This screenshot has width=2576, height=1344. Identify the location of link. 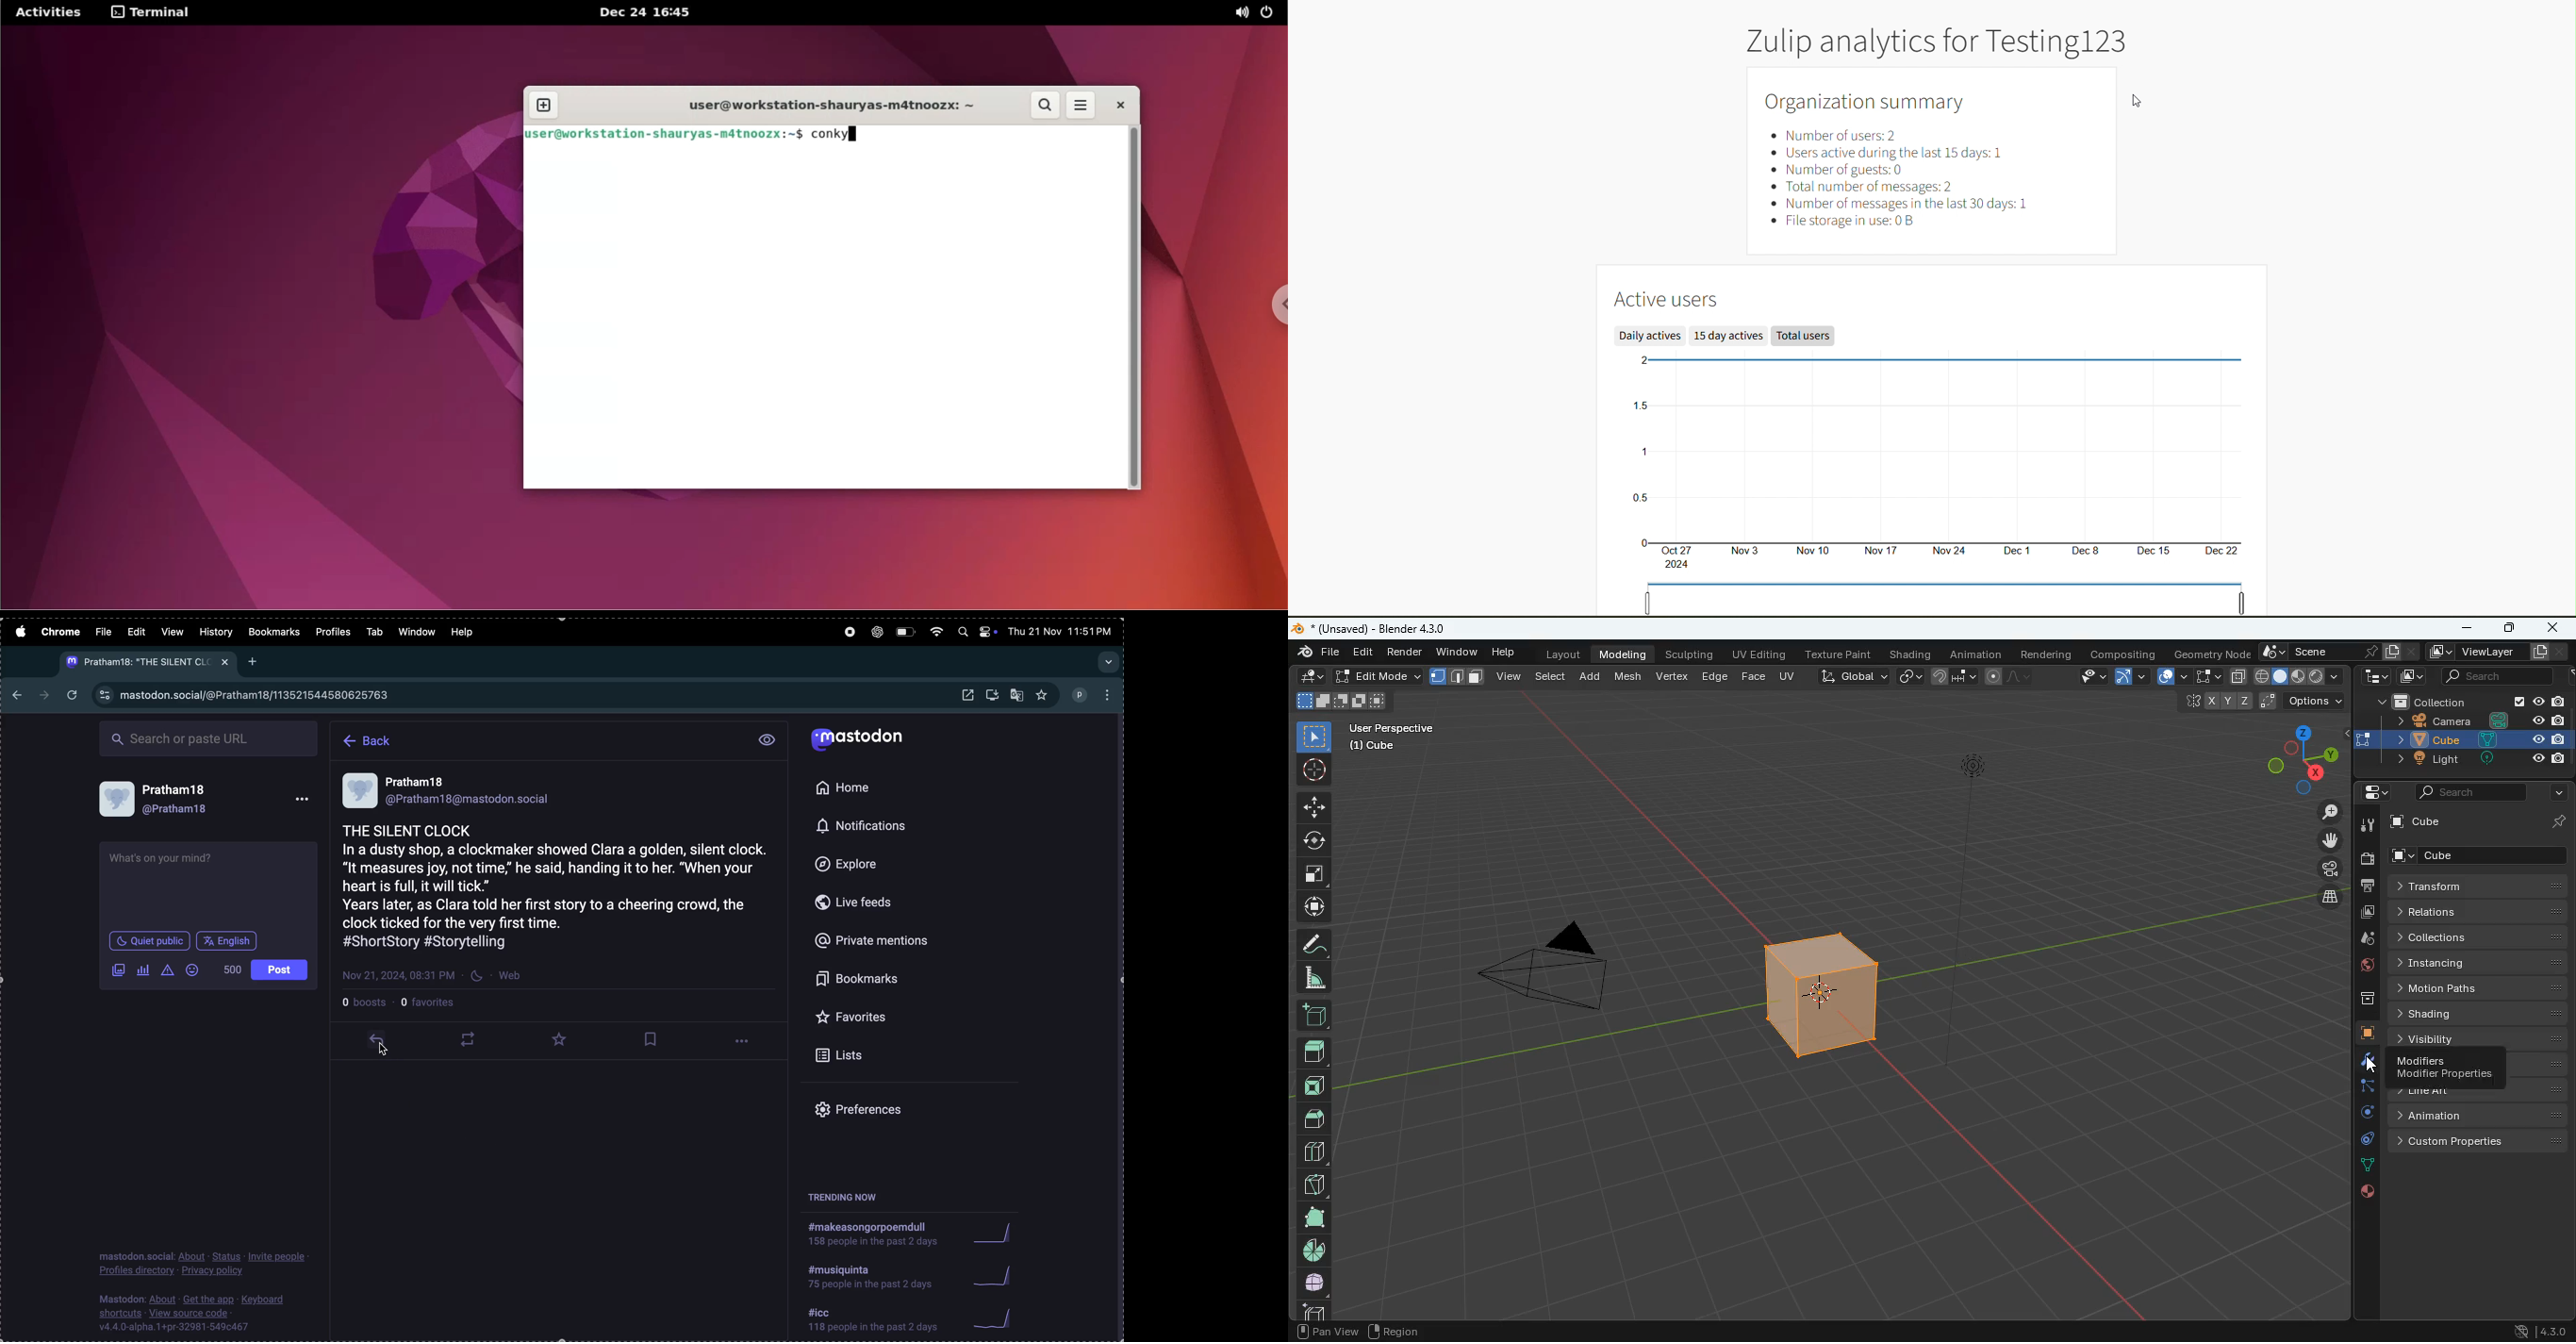
(1911, 675).